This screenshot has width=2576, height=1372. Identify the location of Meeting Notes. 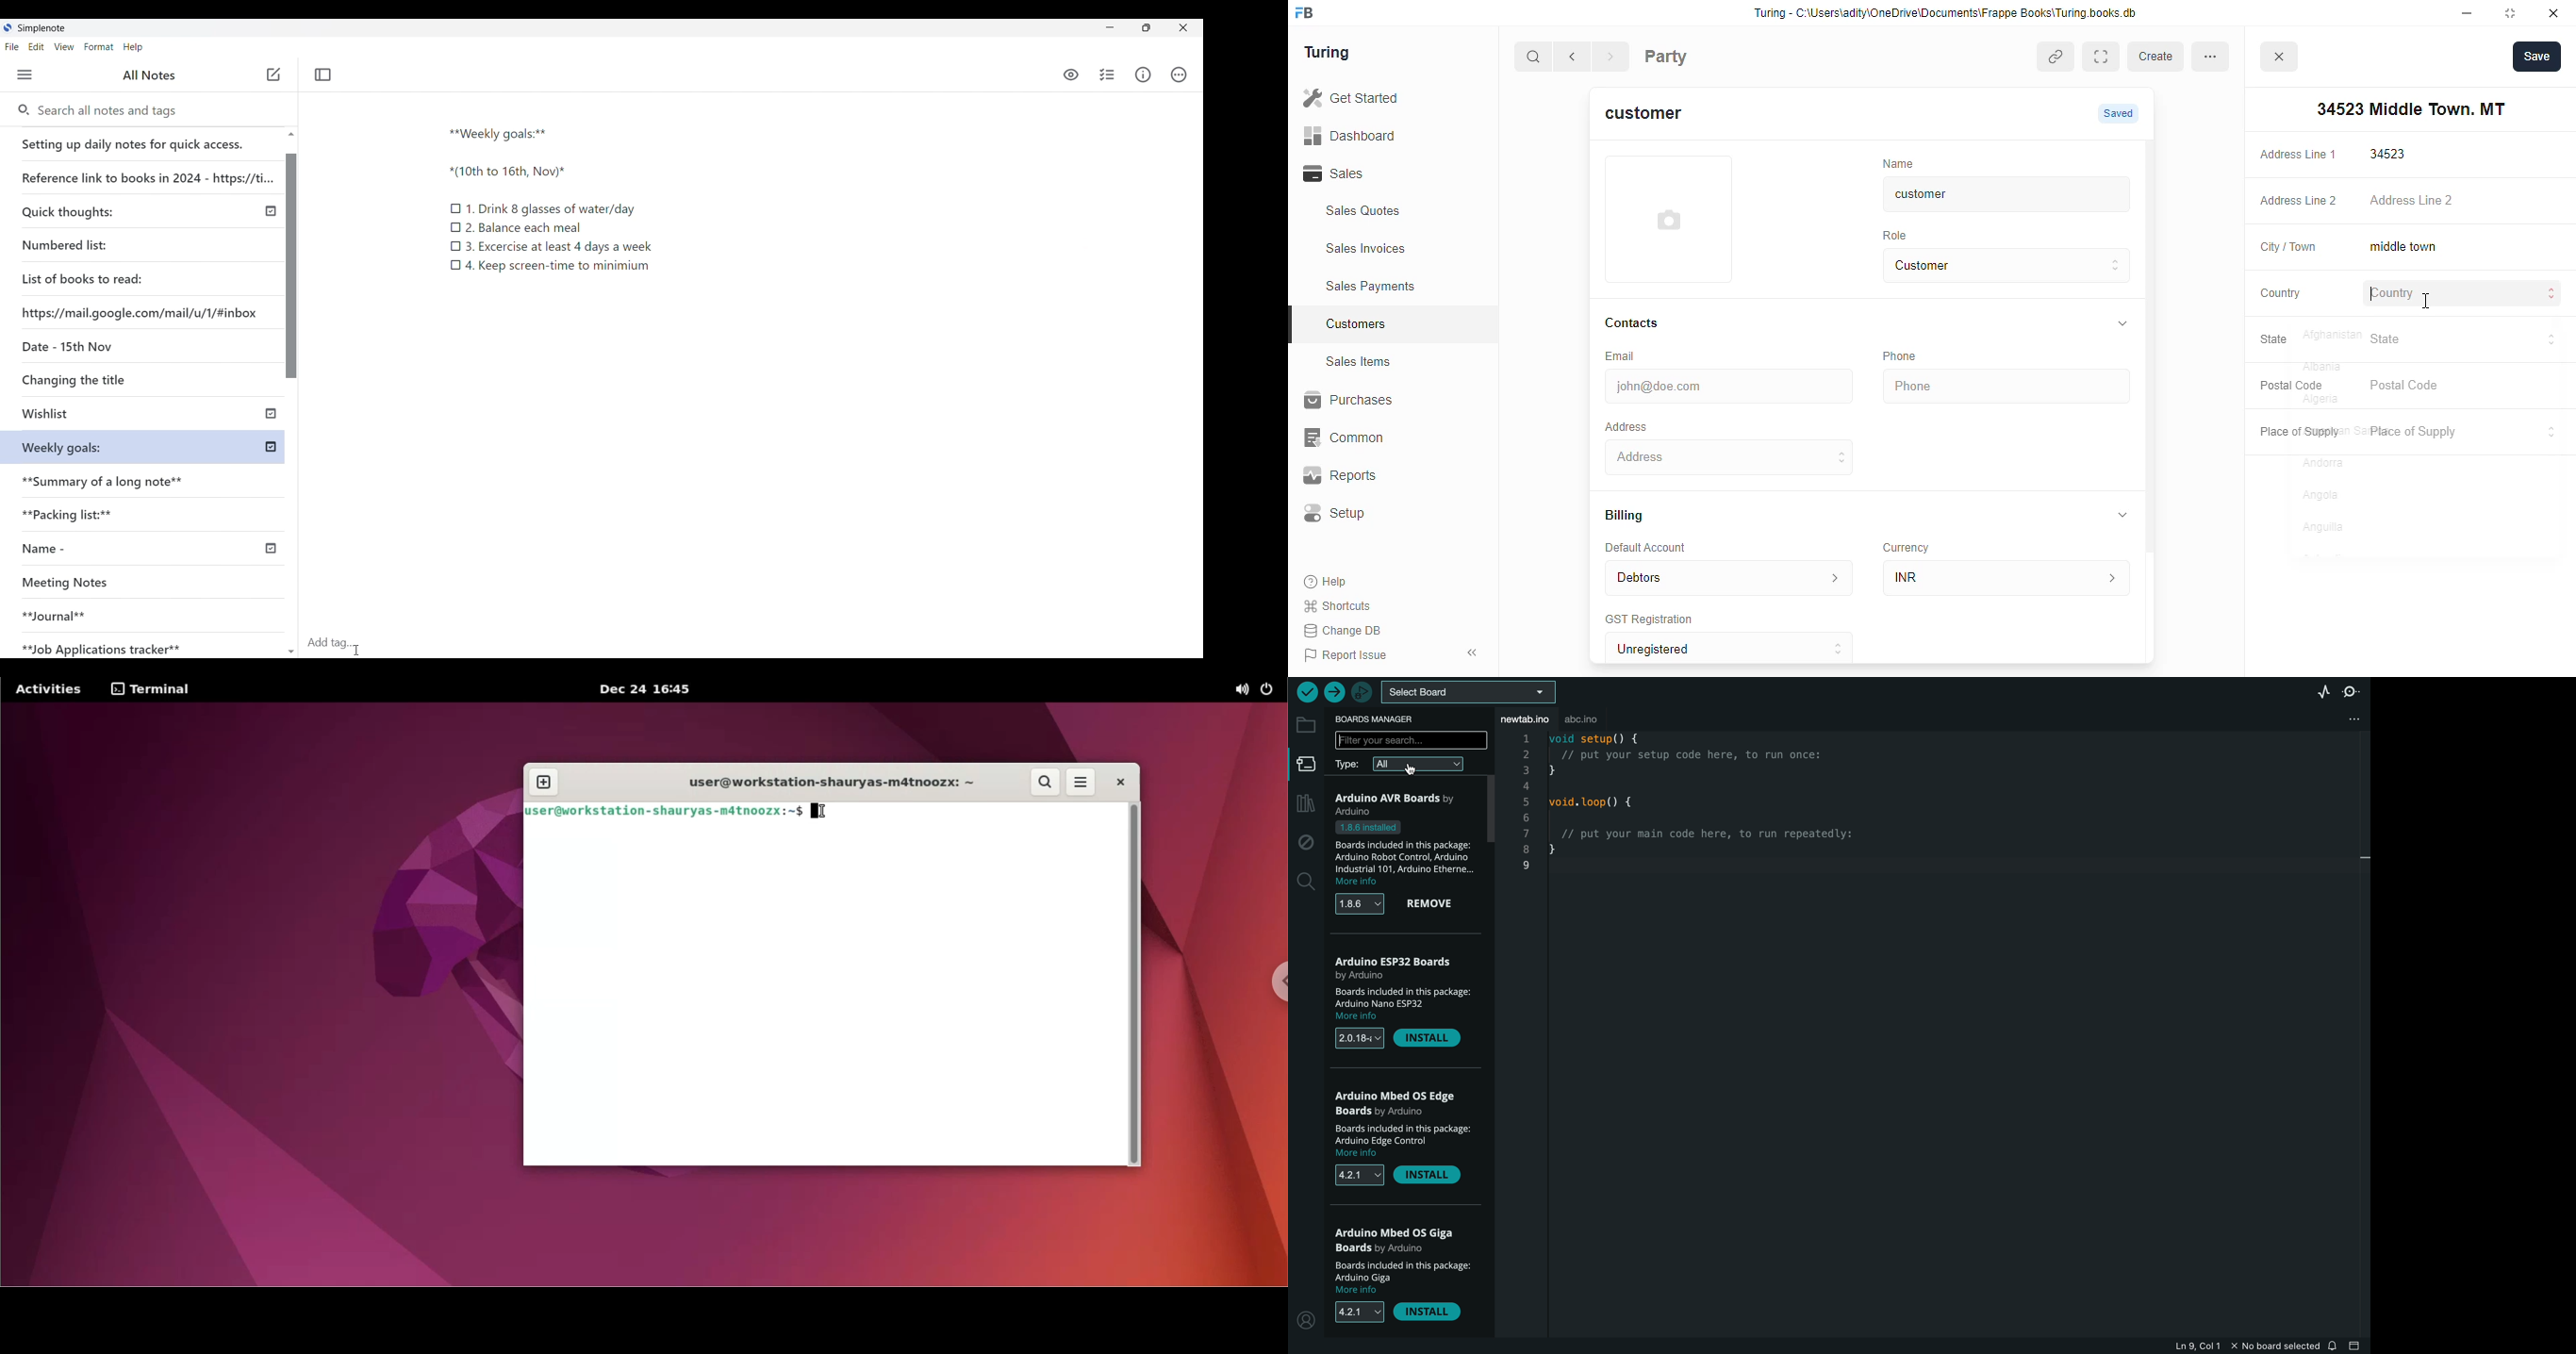
(127, 584).